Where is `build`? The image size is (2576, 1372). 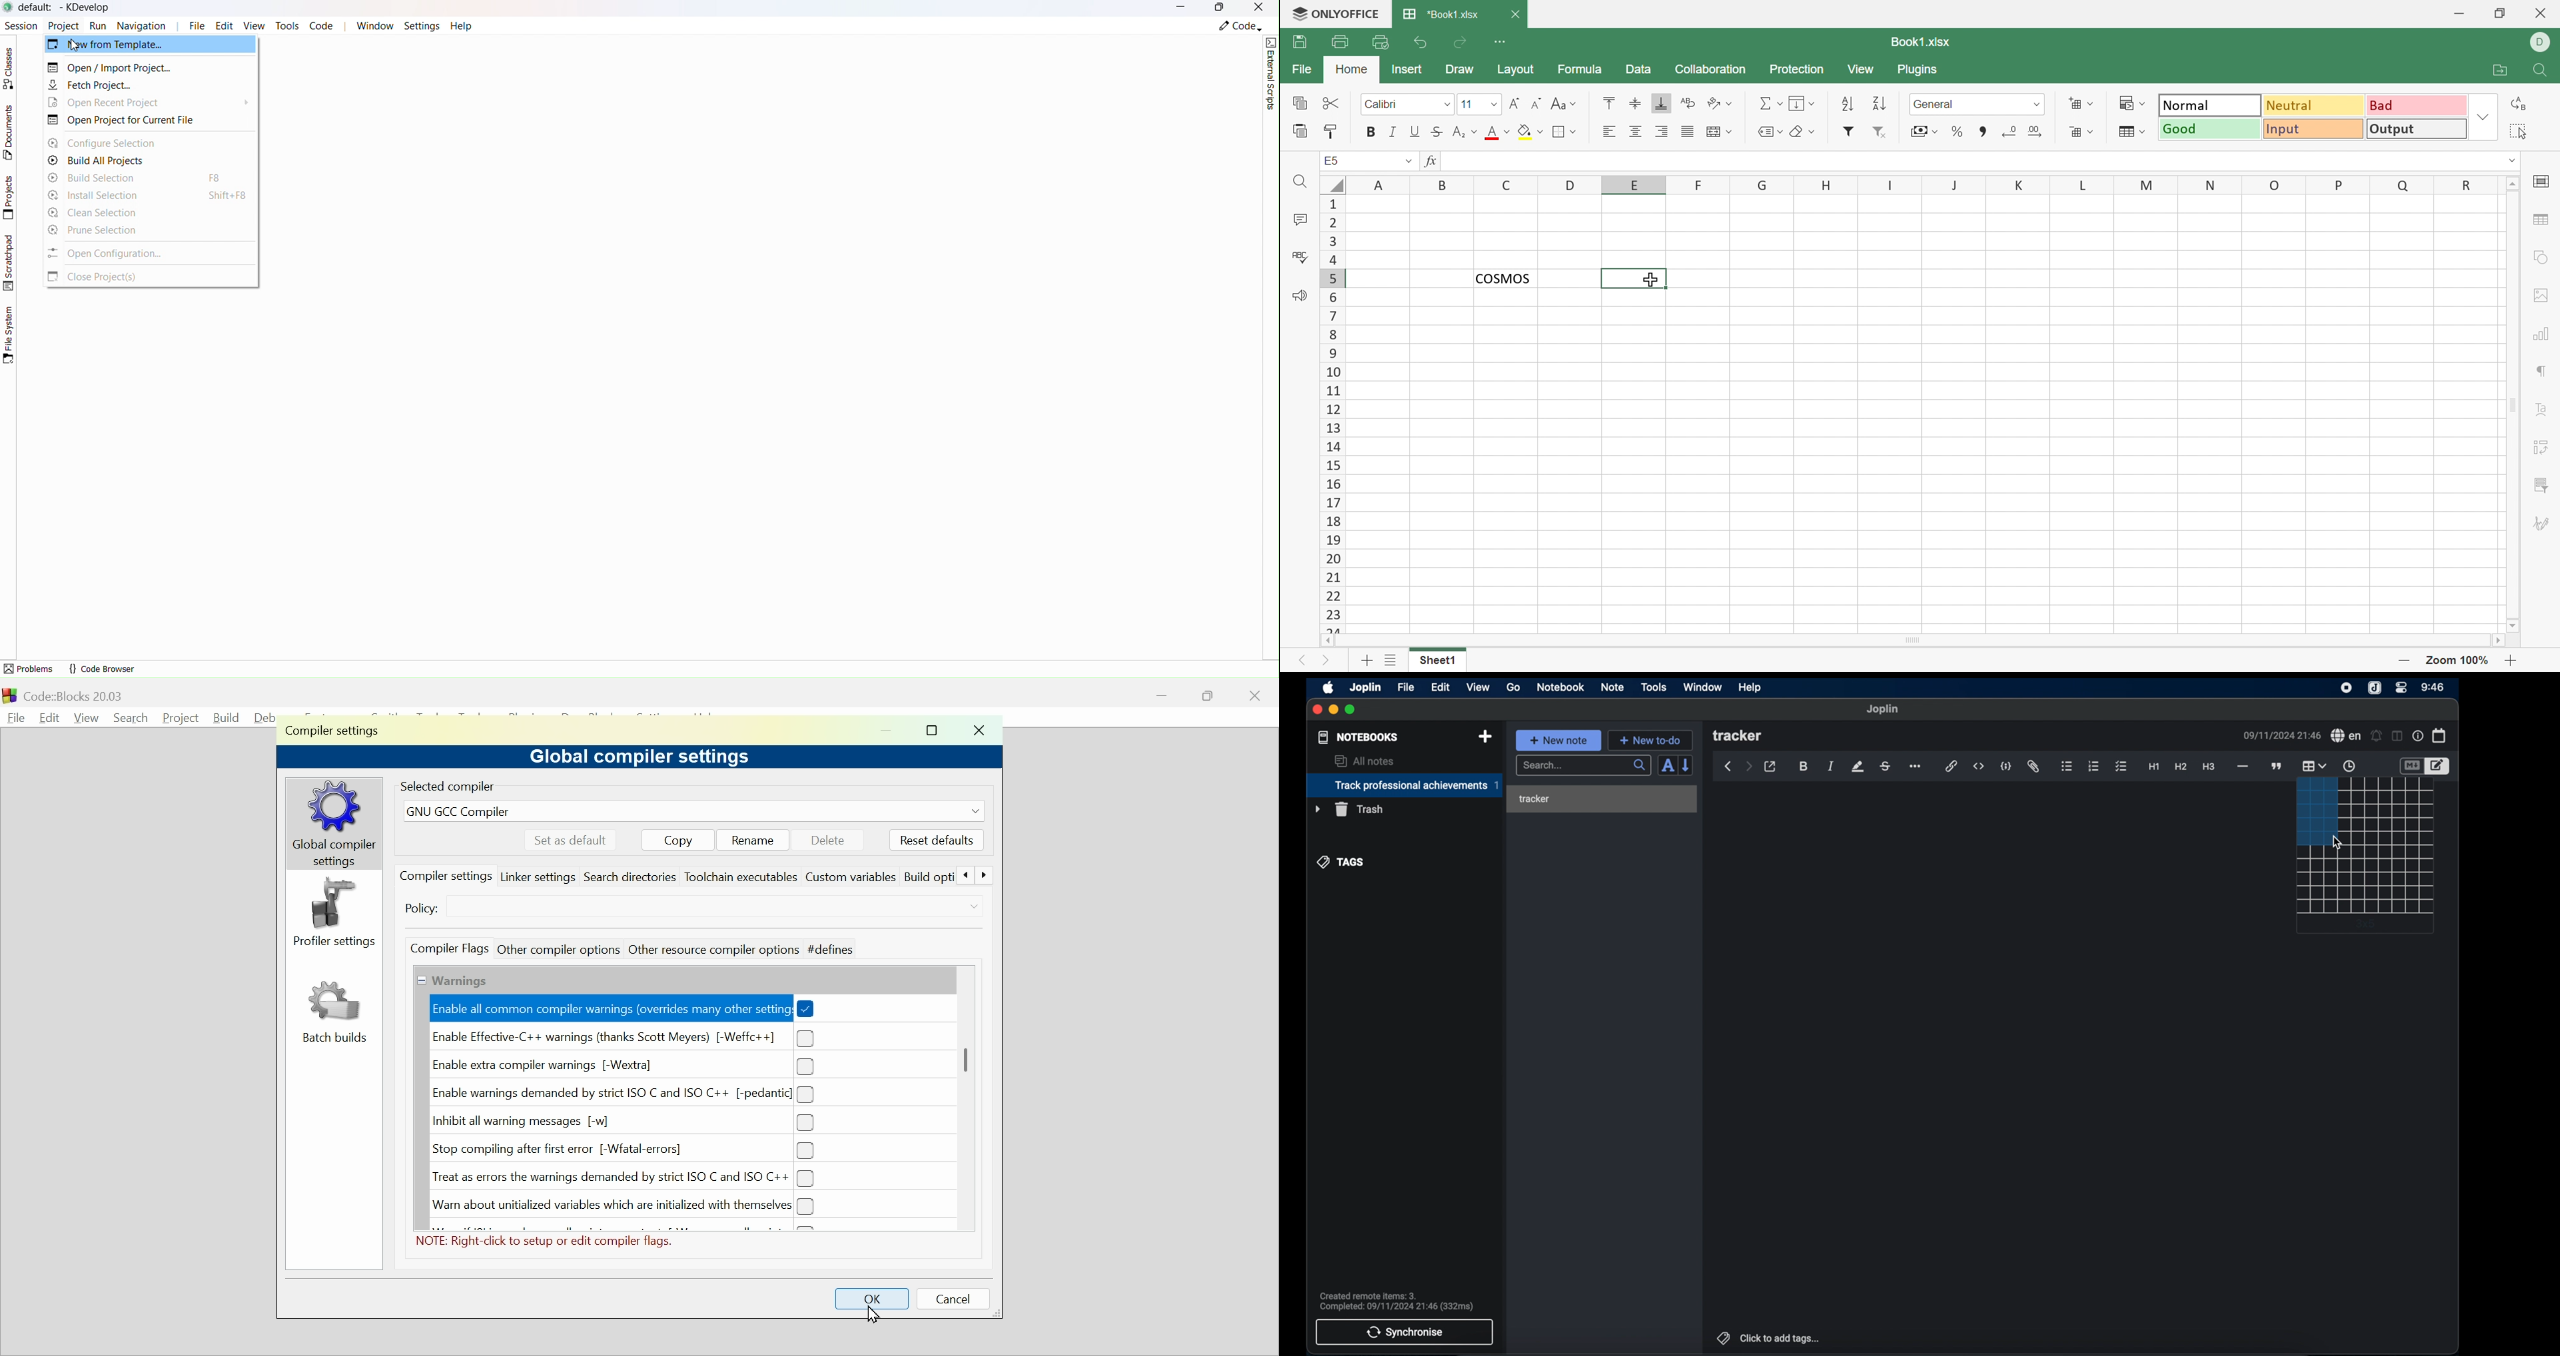 build is located at coordinates (224, 717).